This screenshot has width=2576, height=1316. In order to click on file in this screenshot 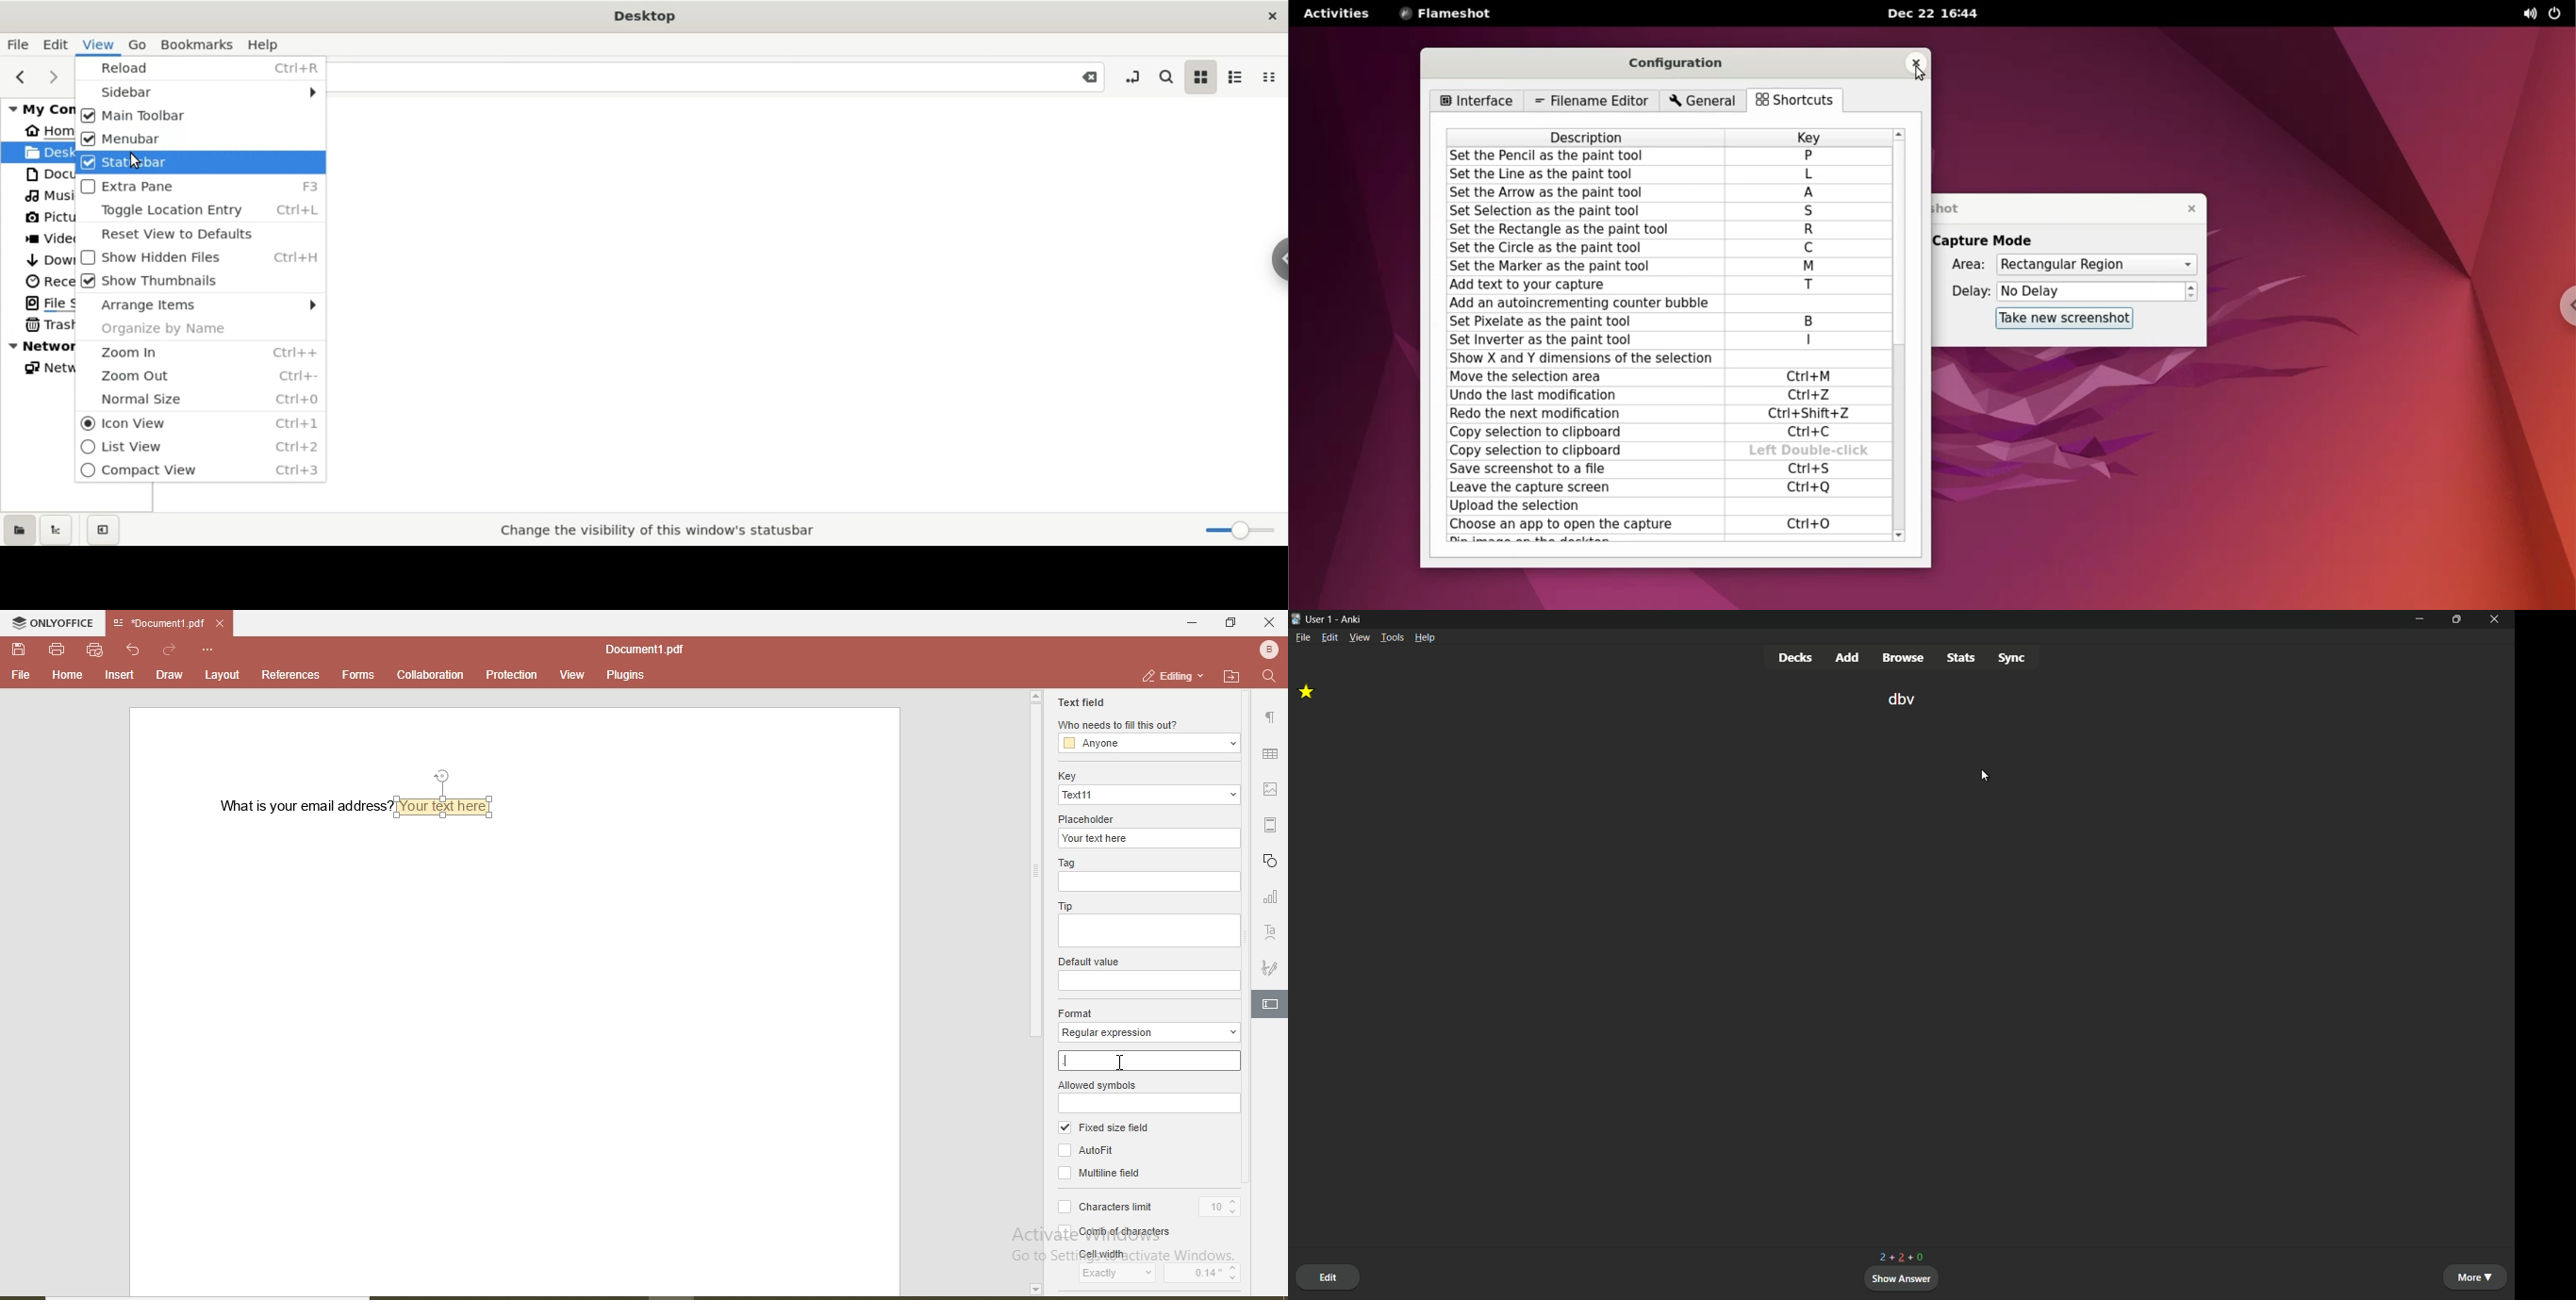, I will do `click(21, 675)`.